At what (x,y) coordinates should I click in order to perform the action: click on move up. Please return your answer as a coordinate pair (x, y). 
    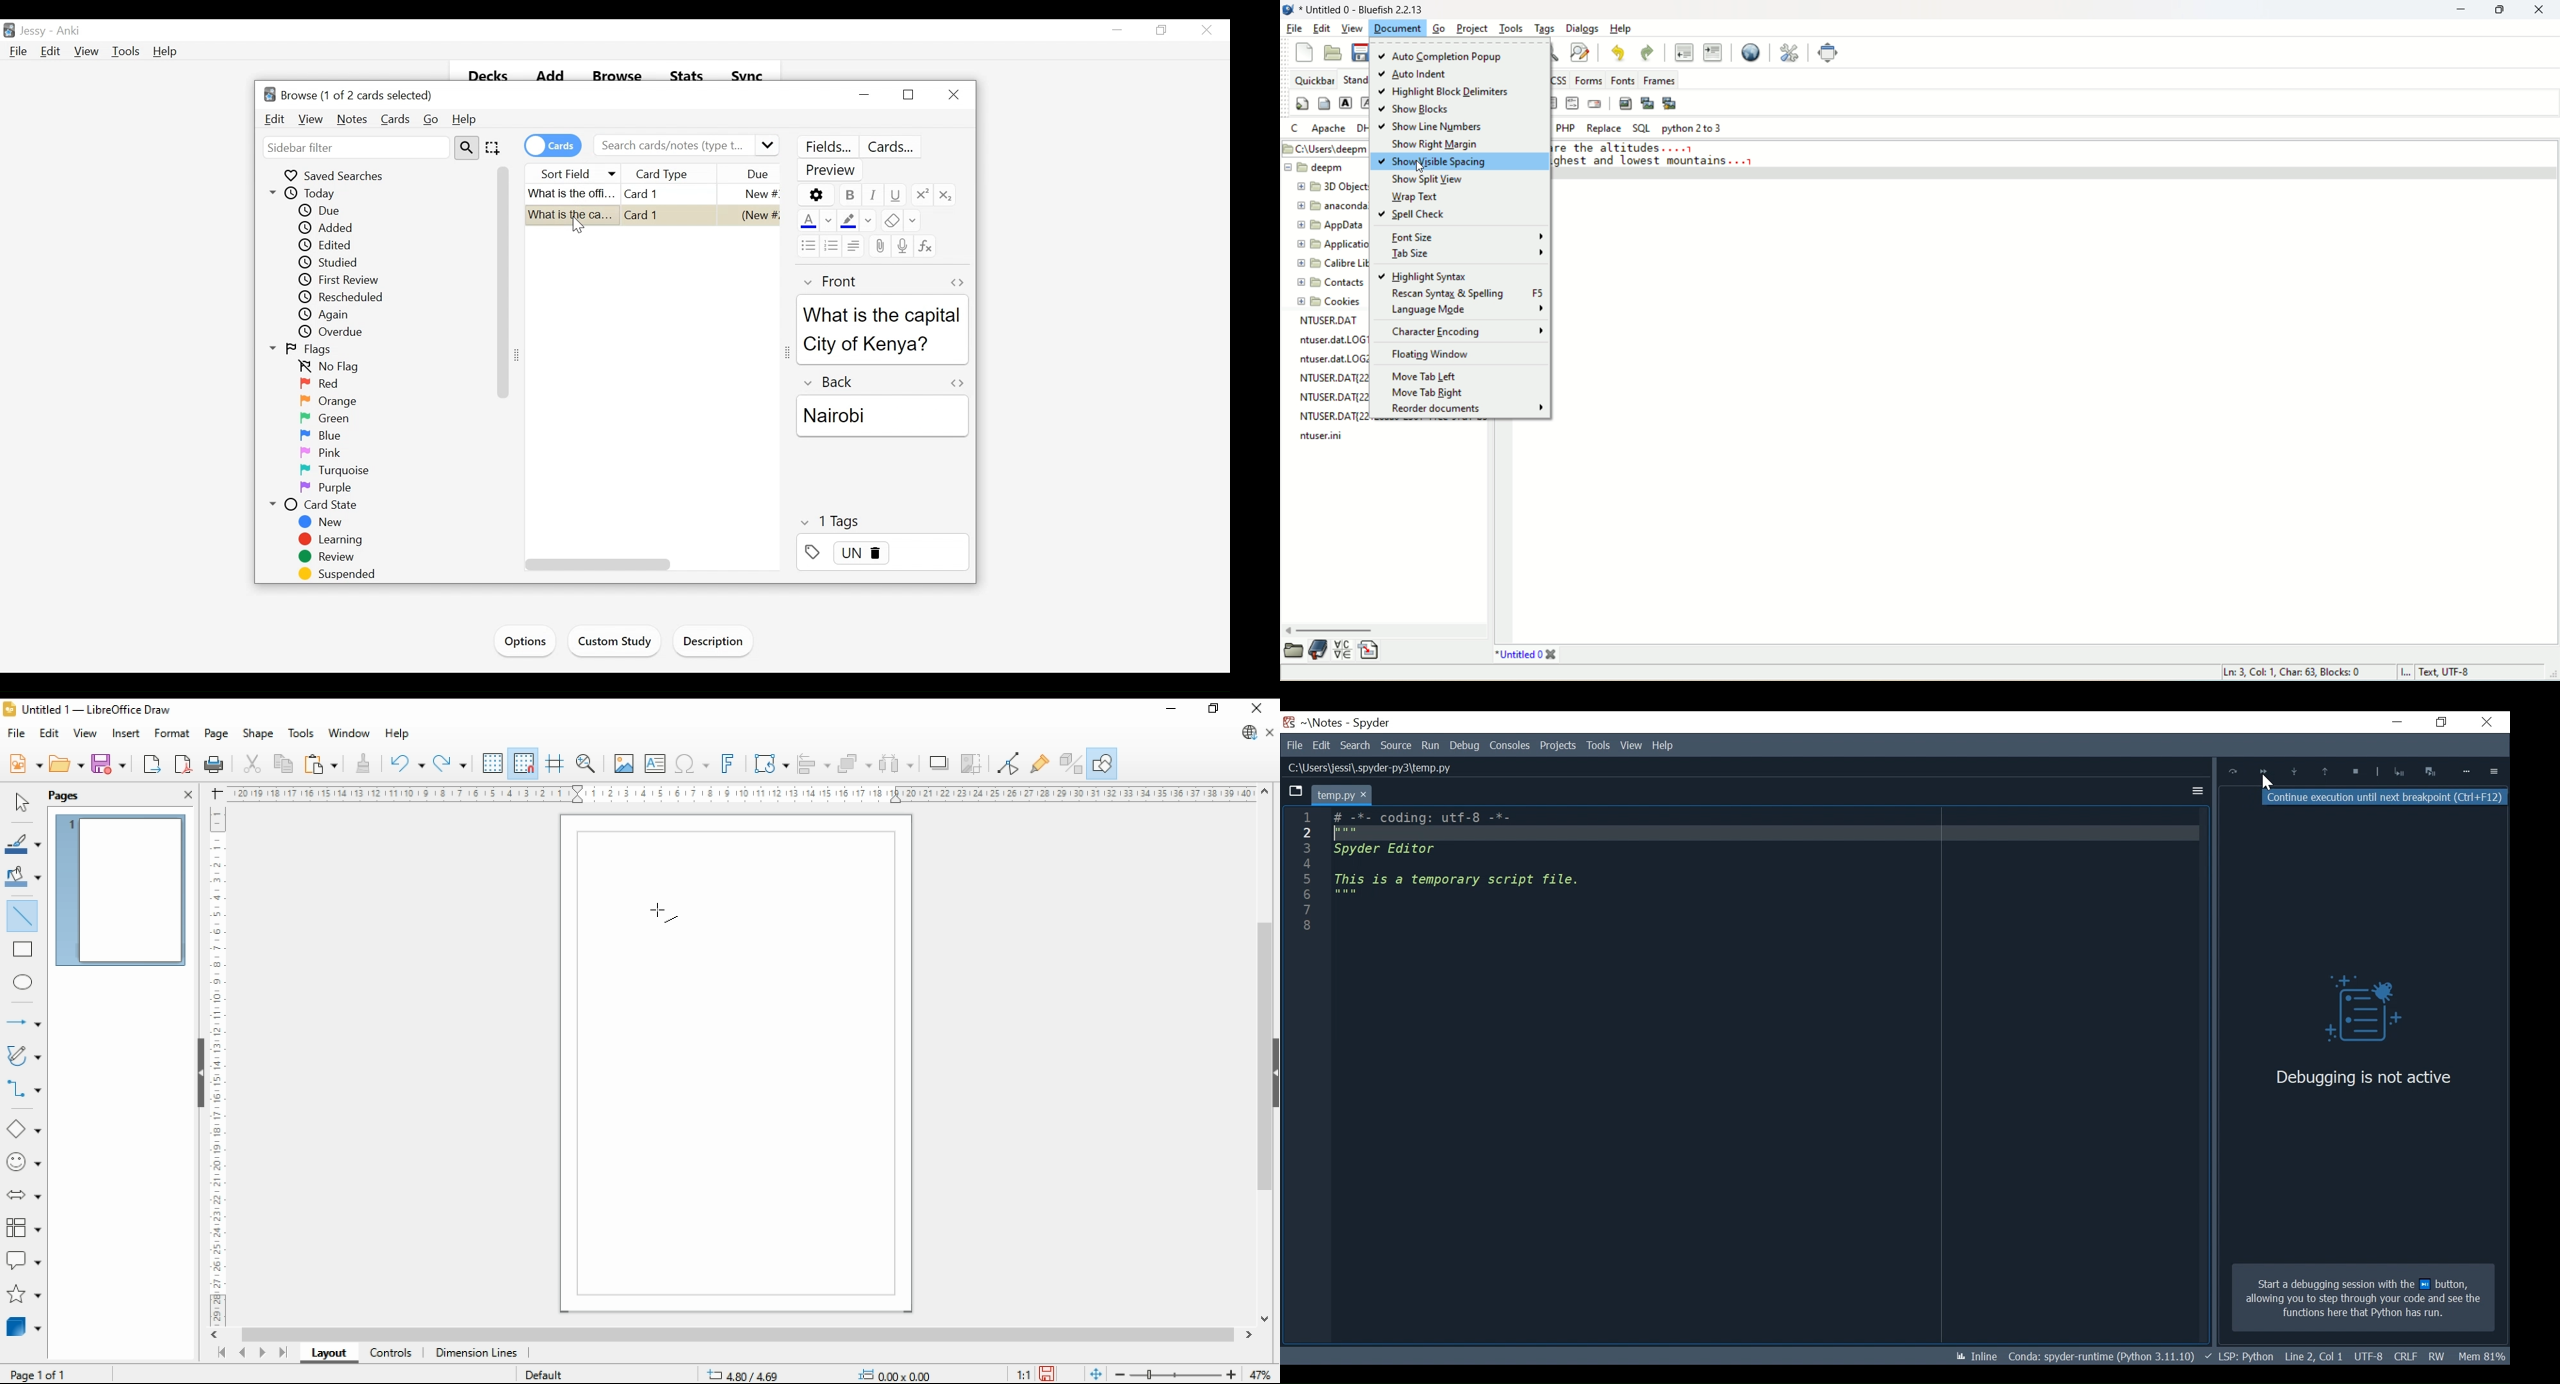
    Looking at the image, I should click on (1265, 792).